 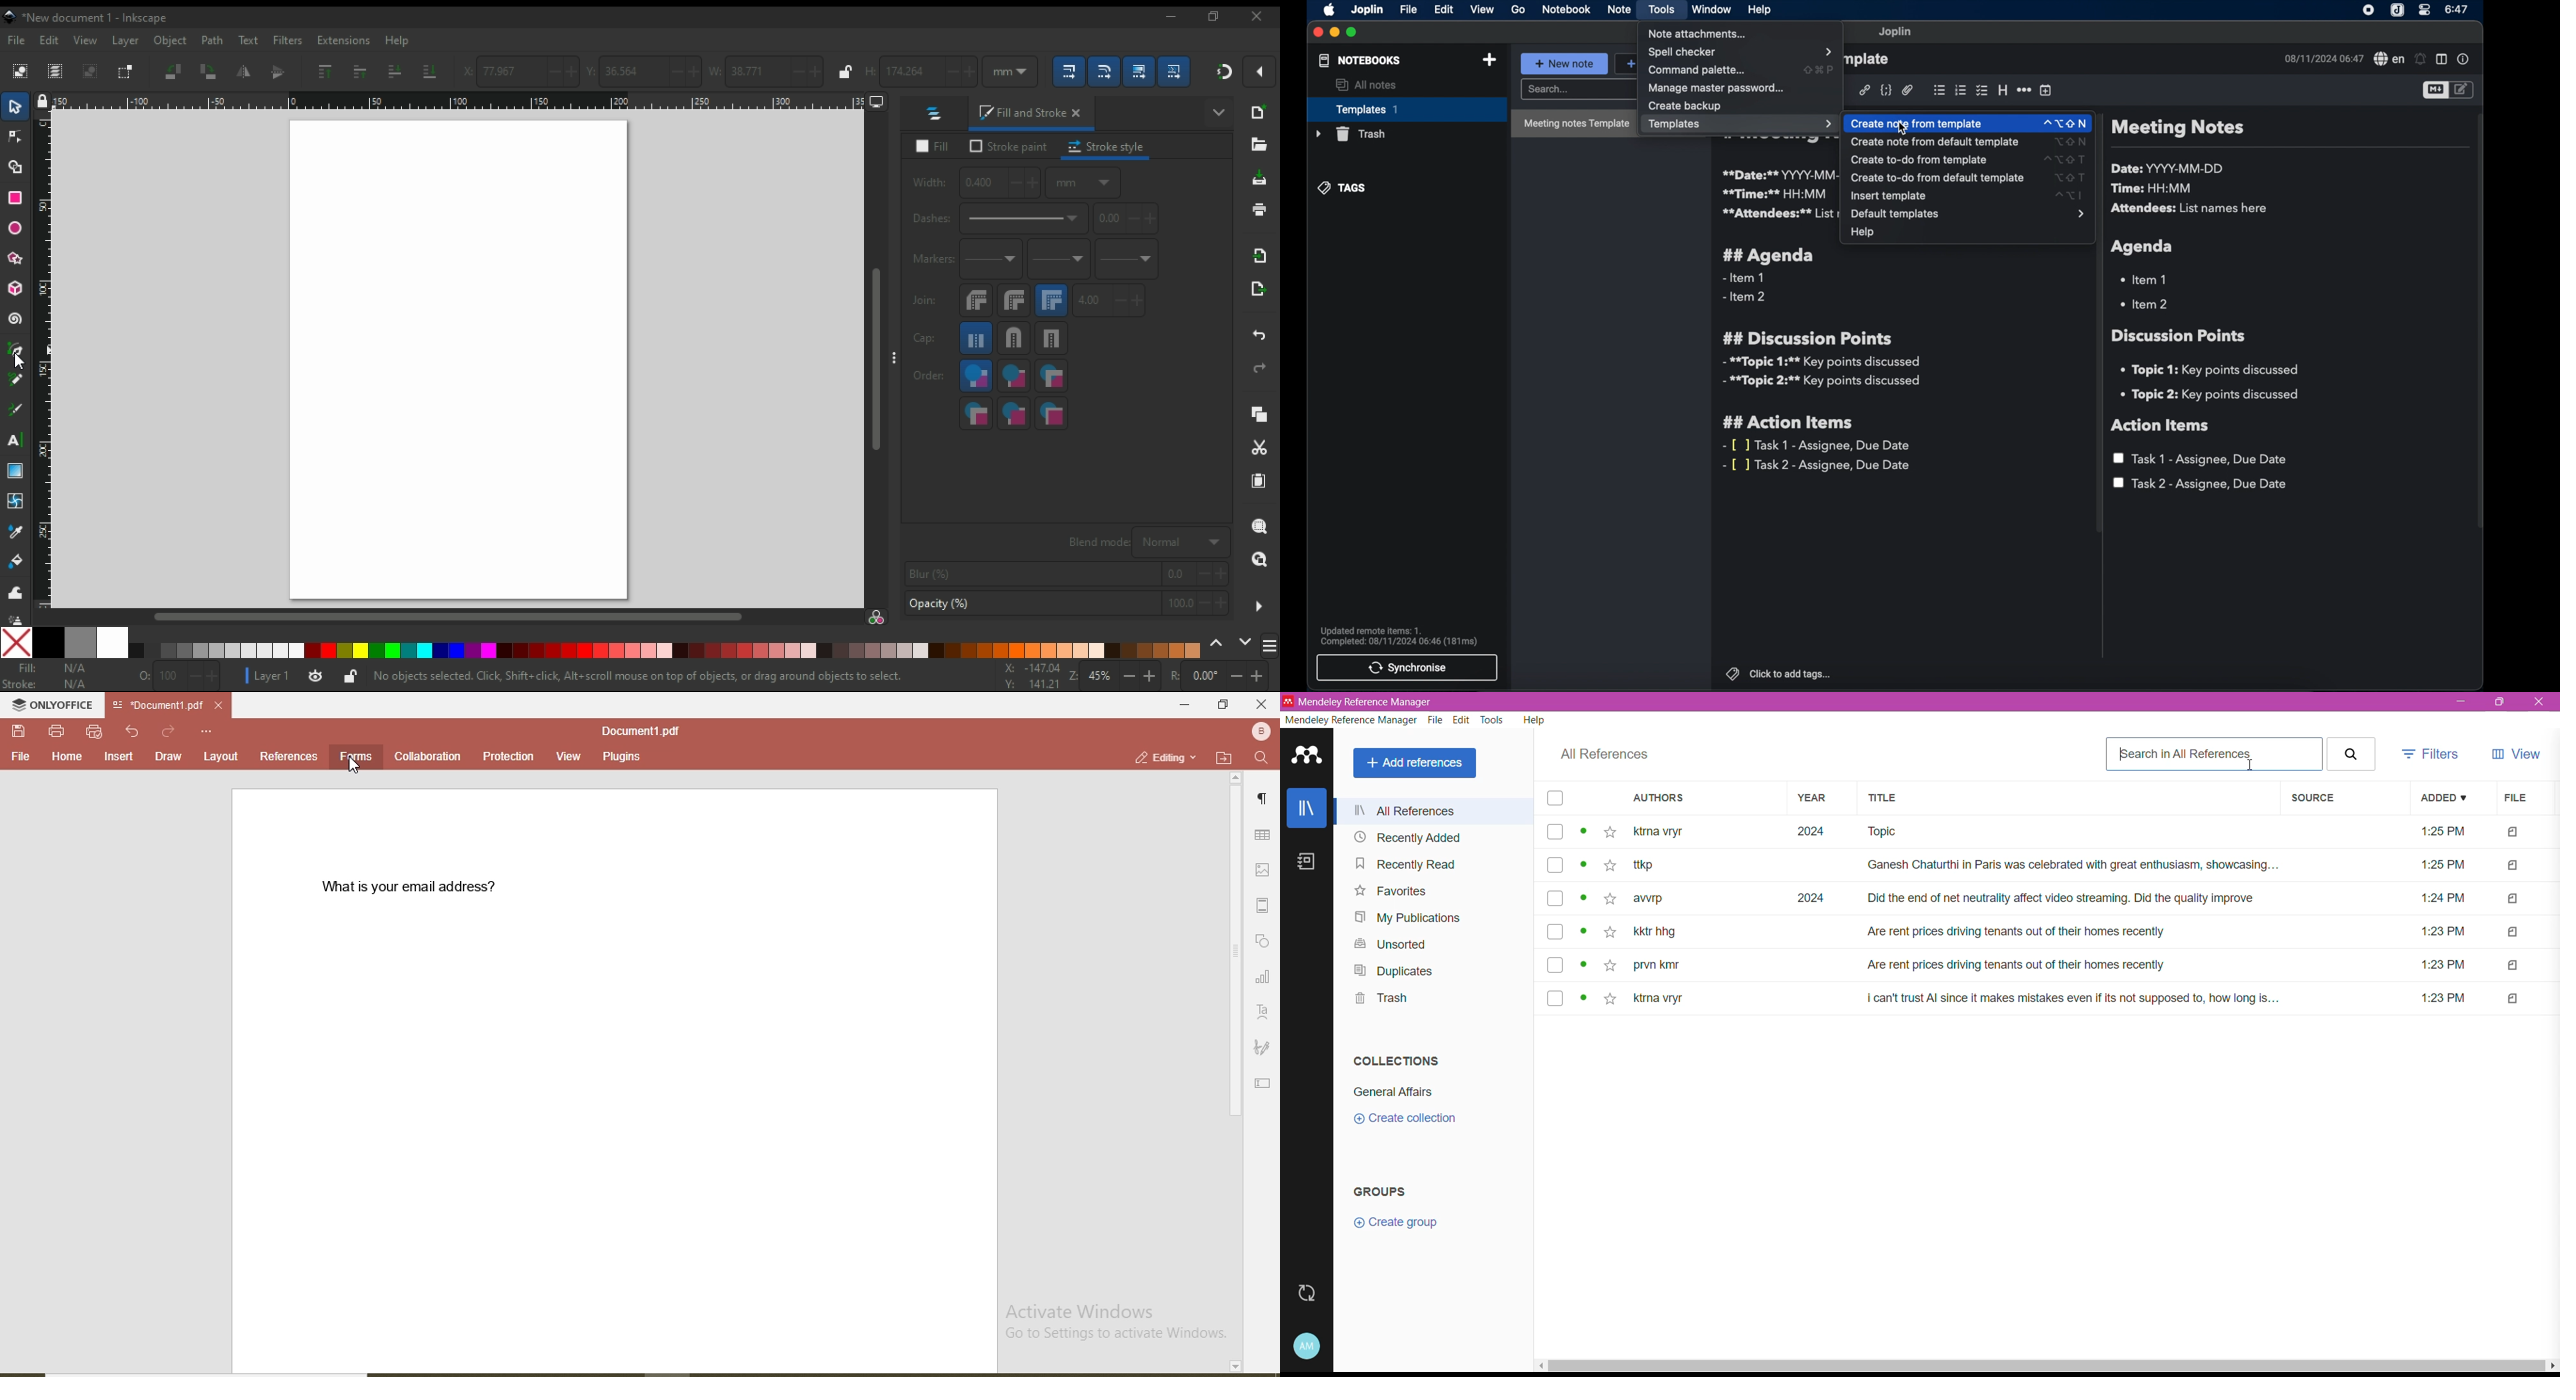 I want to click on scroll bar, so click(x=448, y=617).